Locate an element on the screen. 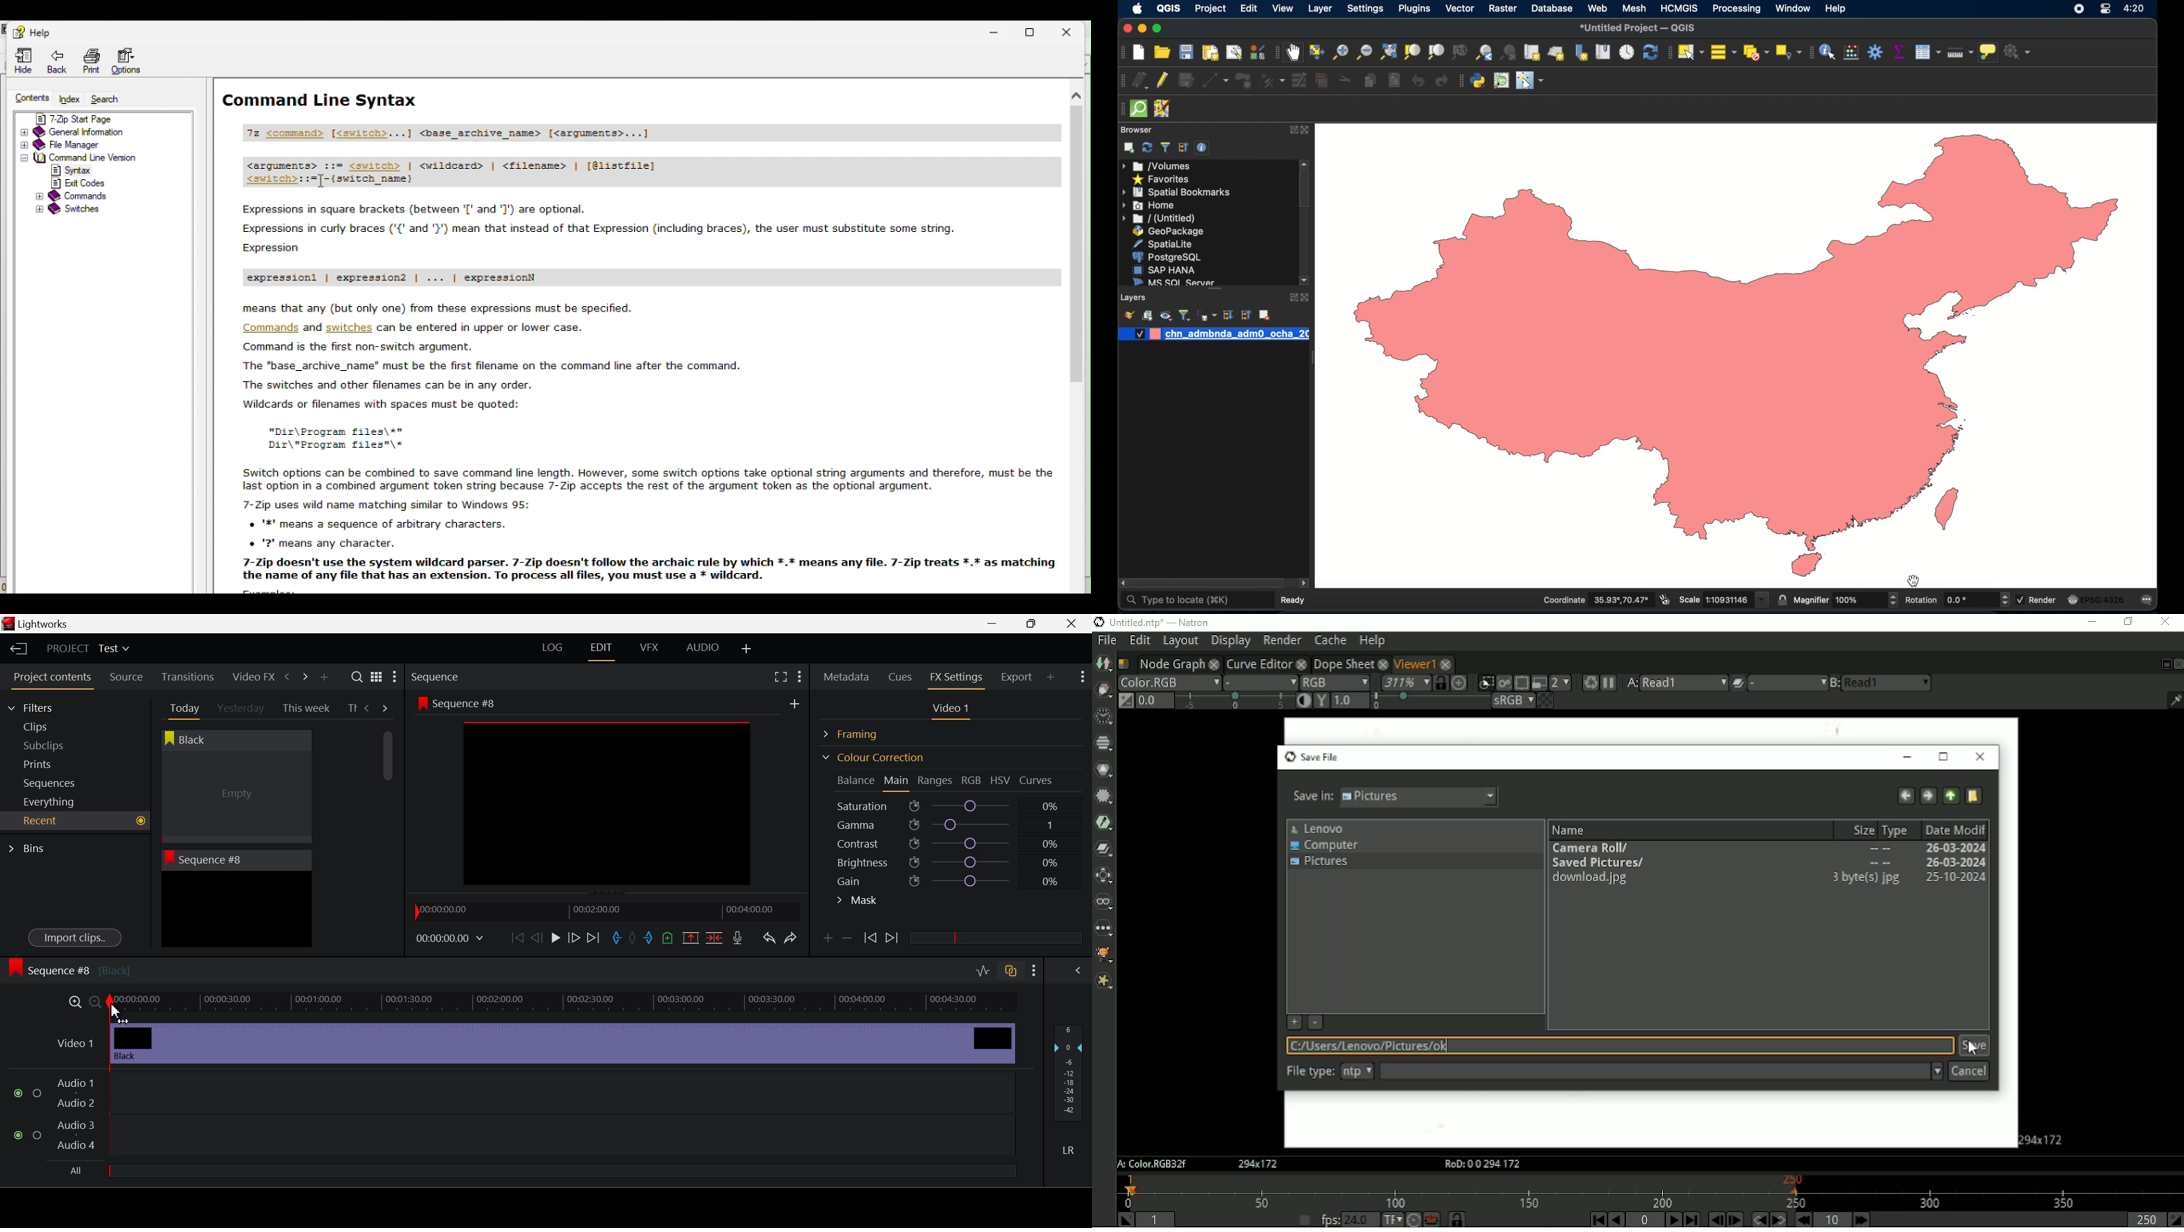 Image resolution: width=2184 pixels, height=1232 pixels. processing is located at coordinates (1737, 9).